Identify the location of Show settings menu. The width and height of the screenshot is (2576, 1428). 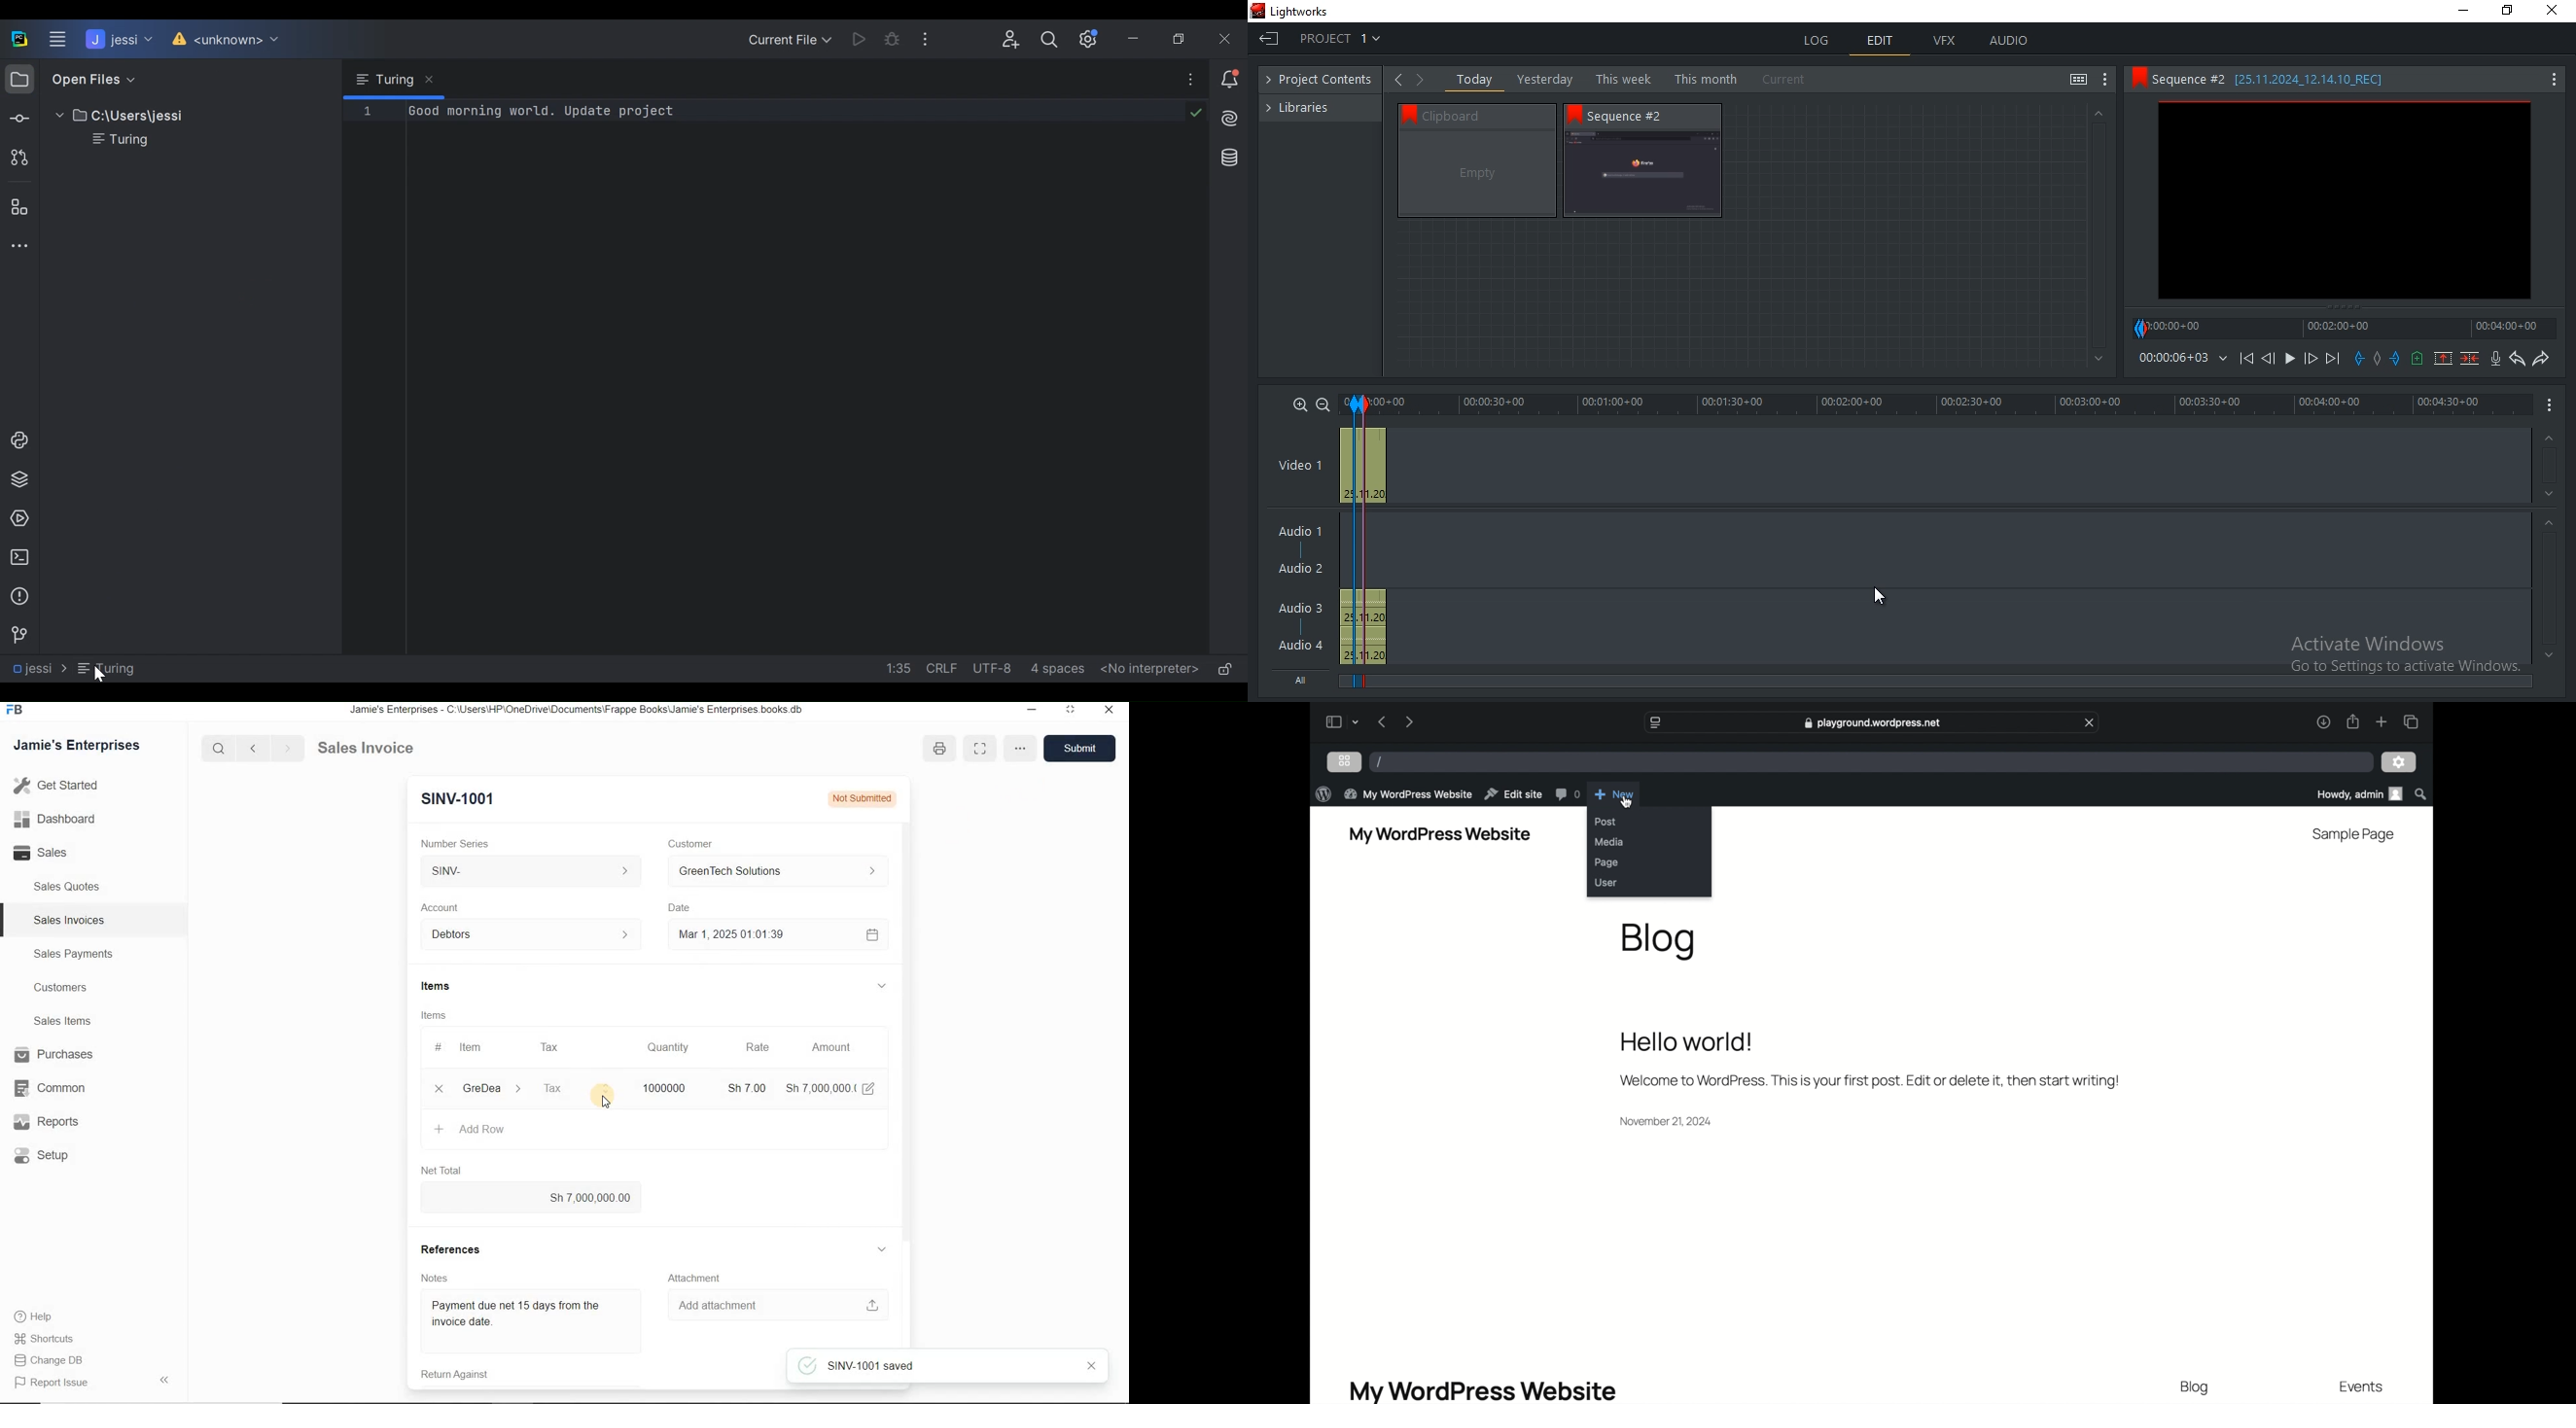
(2553, 81).